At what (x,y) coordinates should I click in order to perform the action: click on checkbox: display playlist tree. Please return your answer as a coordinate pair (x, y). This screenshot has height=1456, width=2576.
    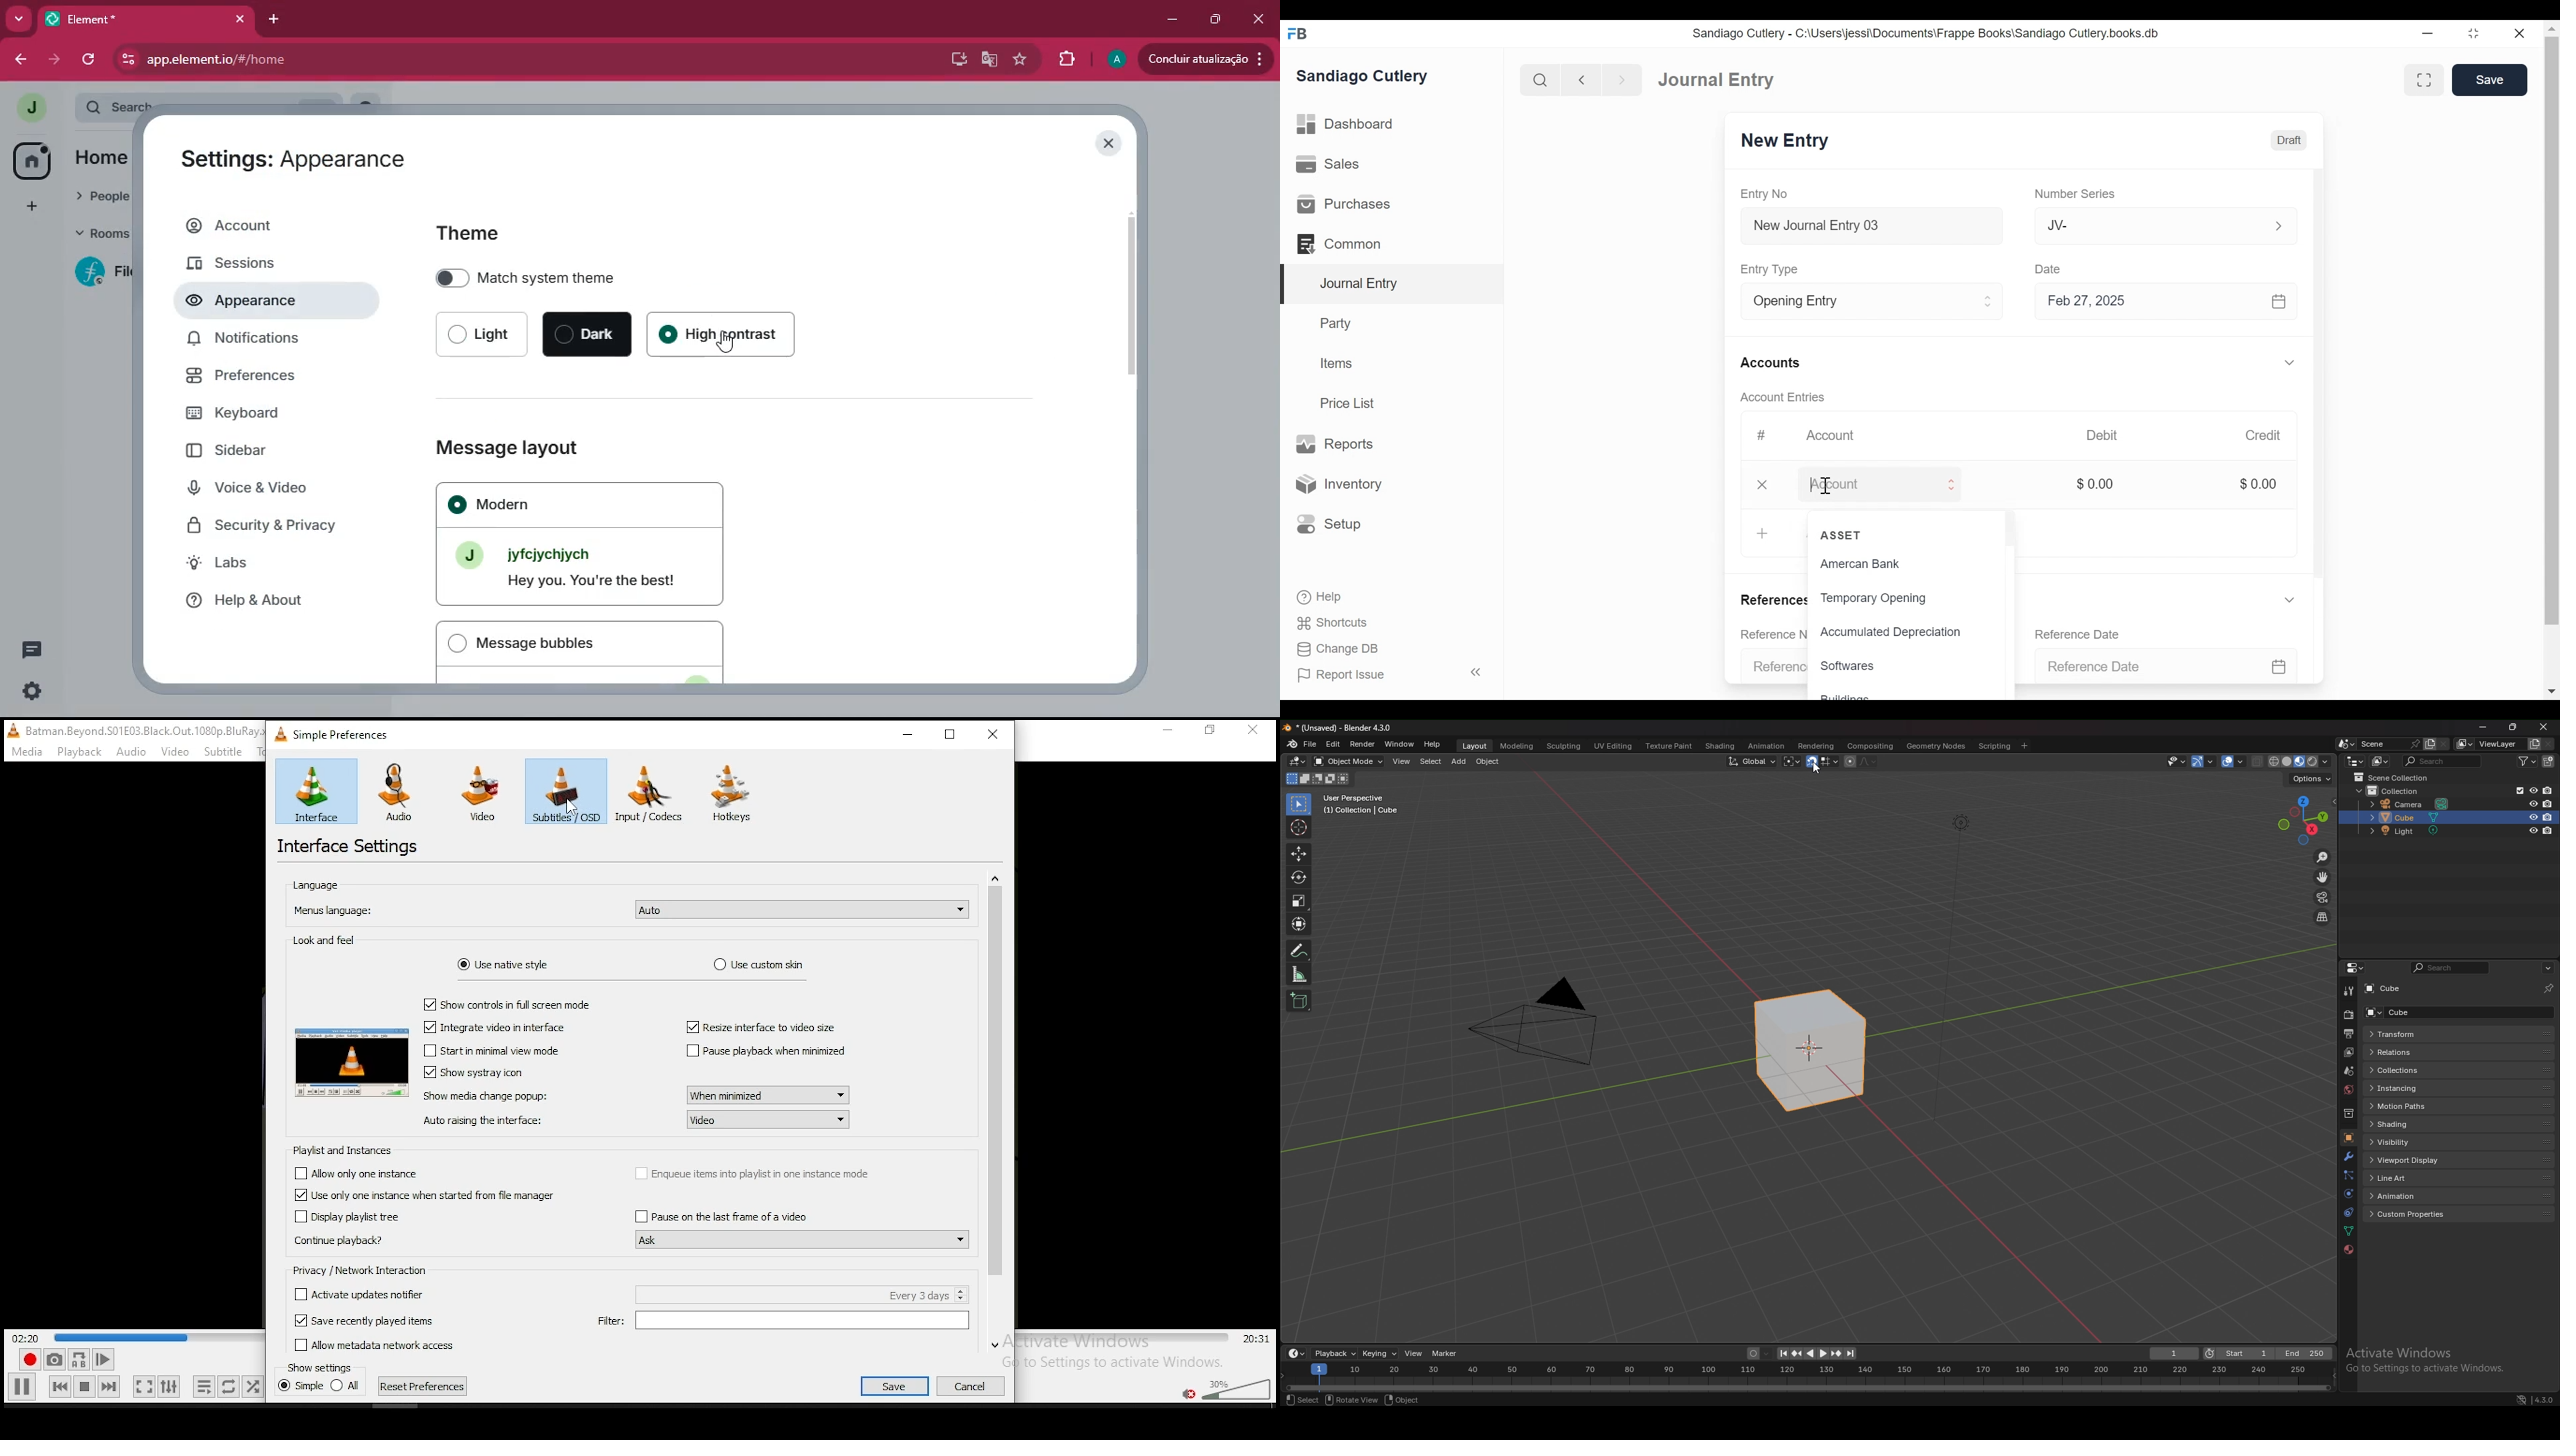
    Looking at the image, I should click on (352, 1217).